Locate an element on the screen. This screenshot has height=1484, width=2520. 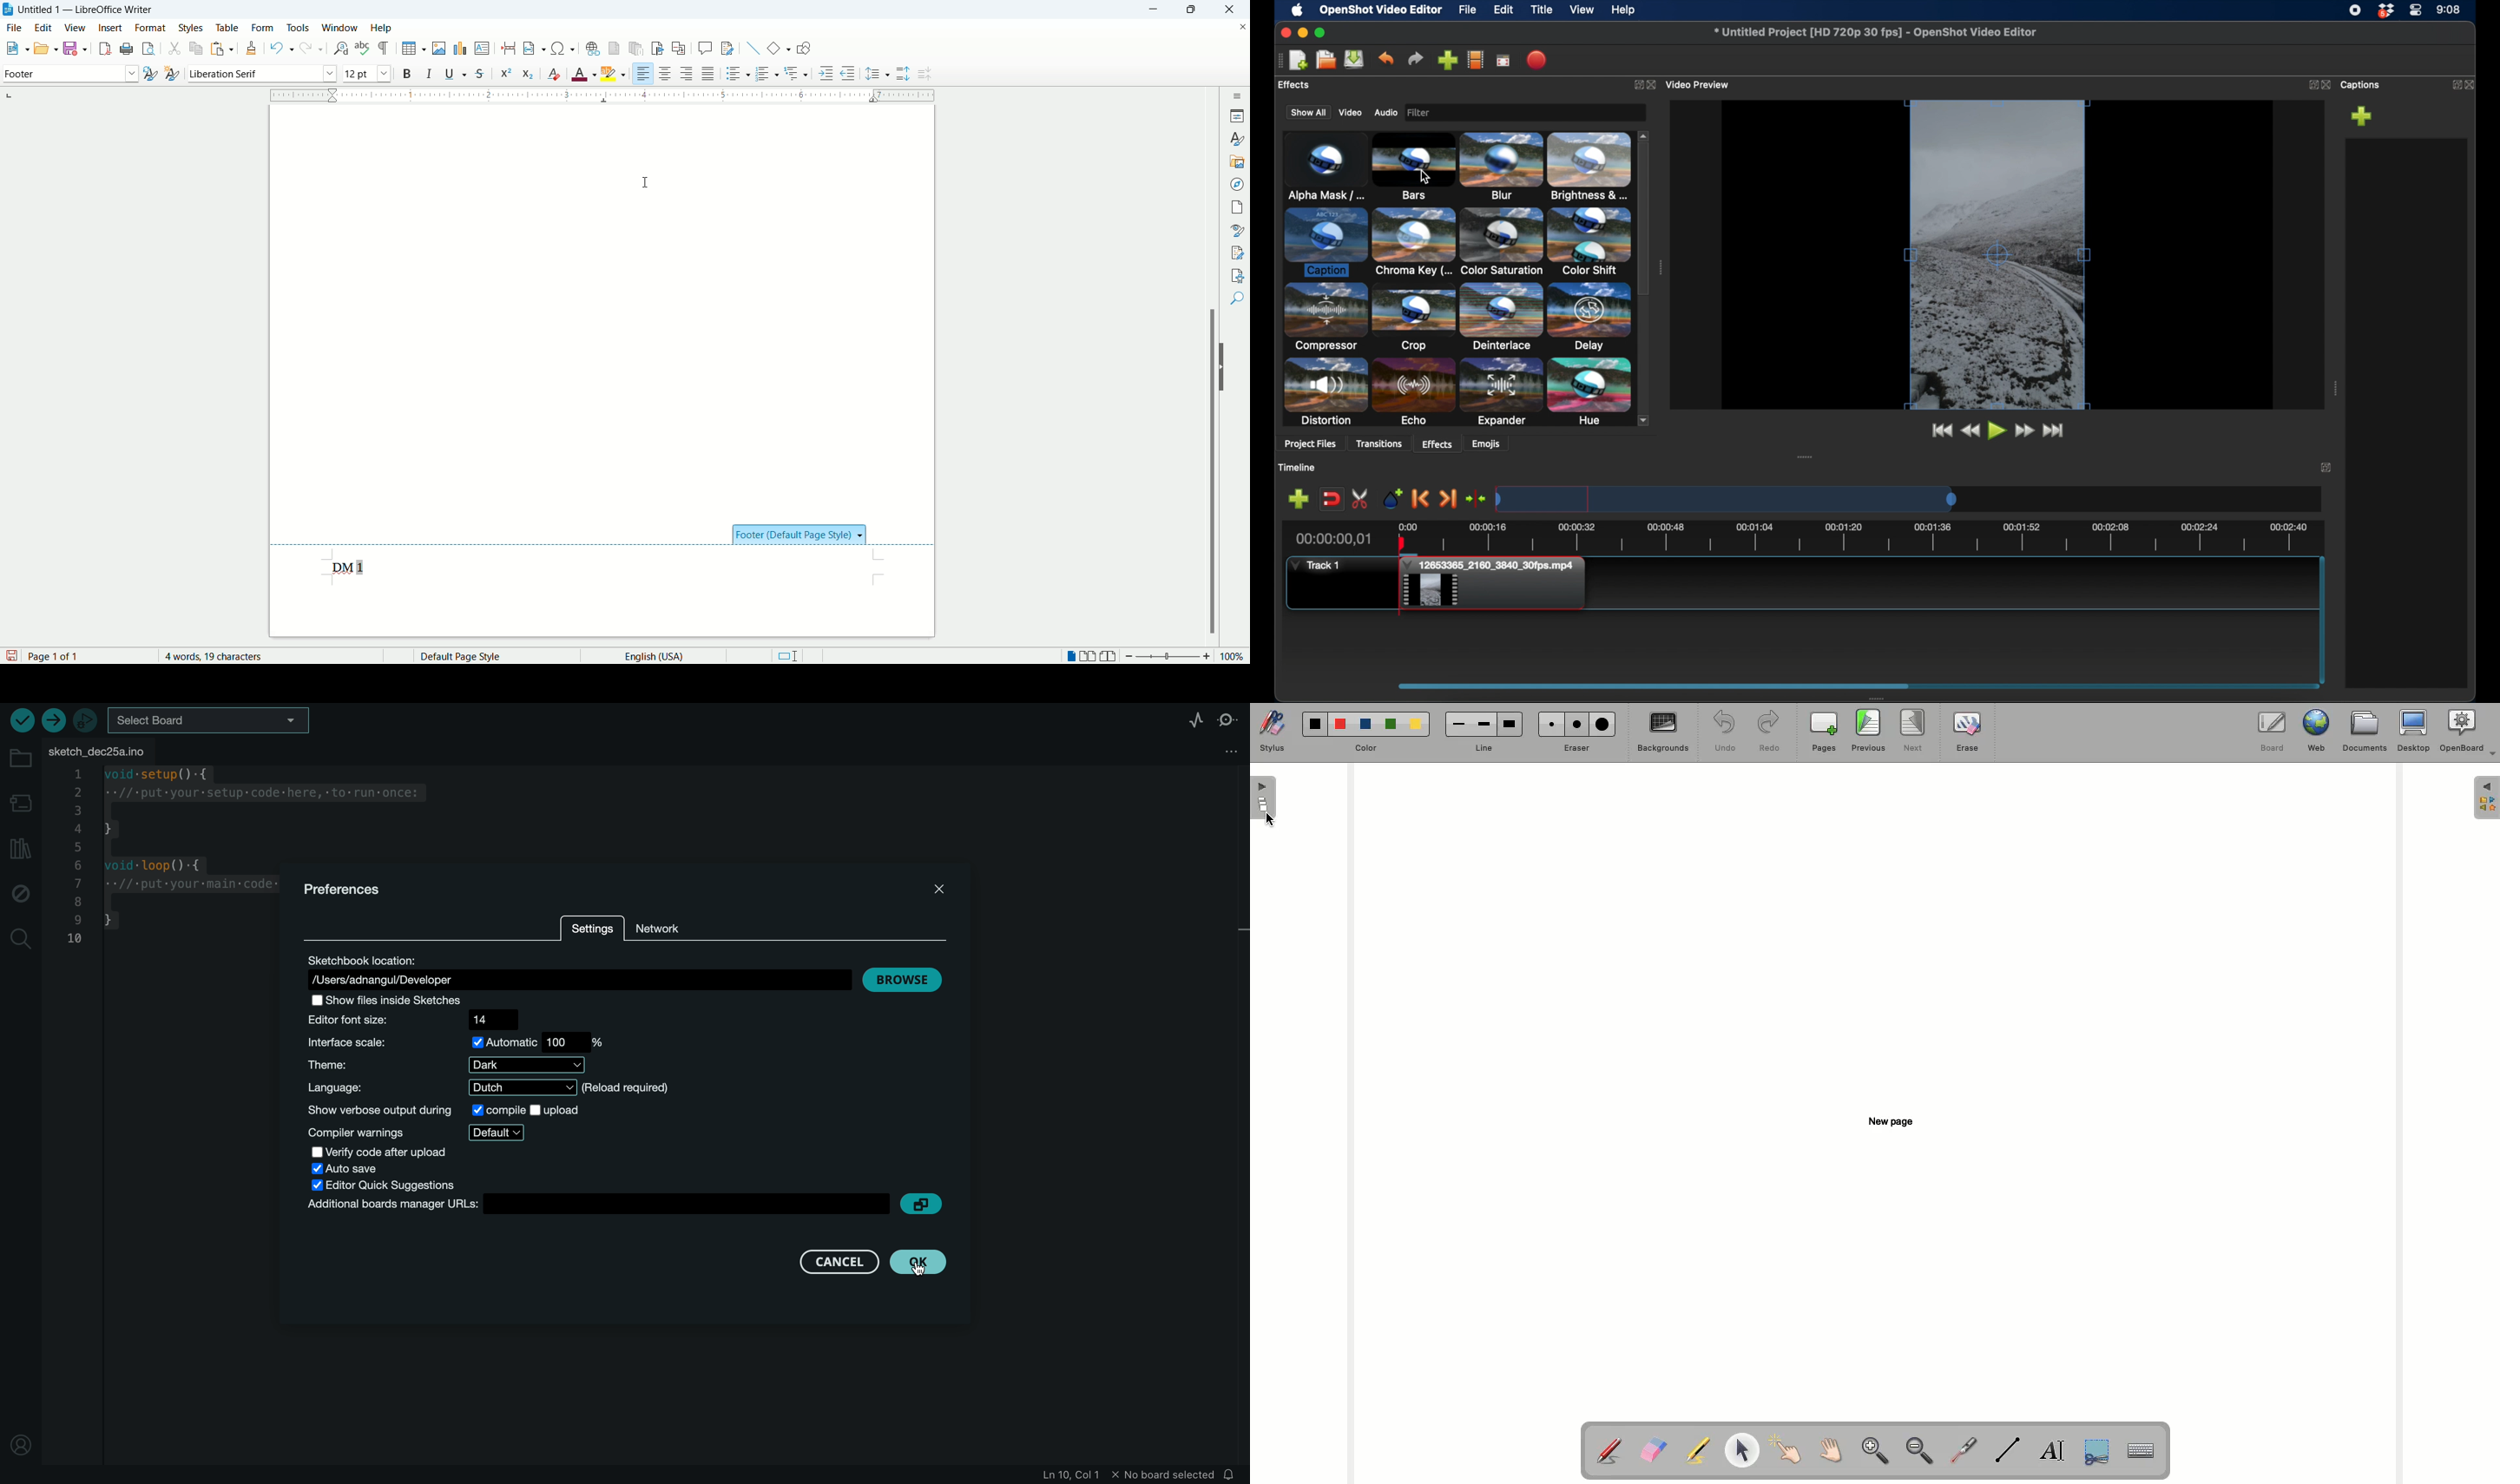
Color 4 is located at coordinates (1391, 724).